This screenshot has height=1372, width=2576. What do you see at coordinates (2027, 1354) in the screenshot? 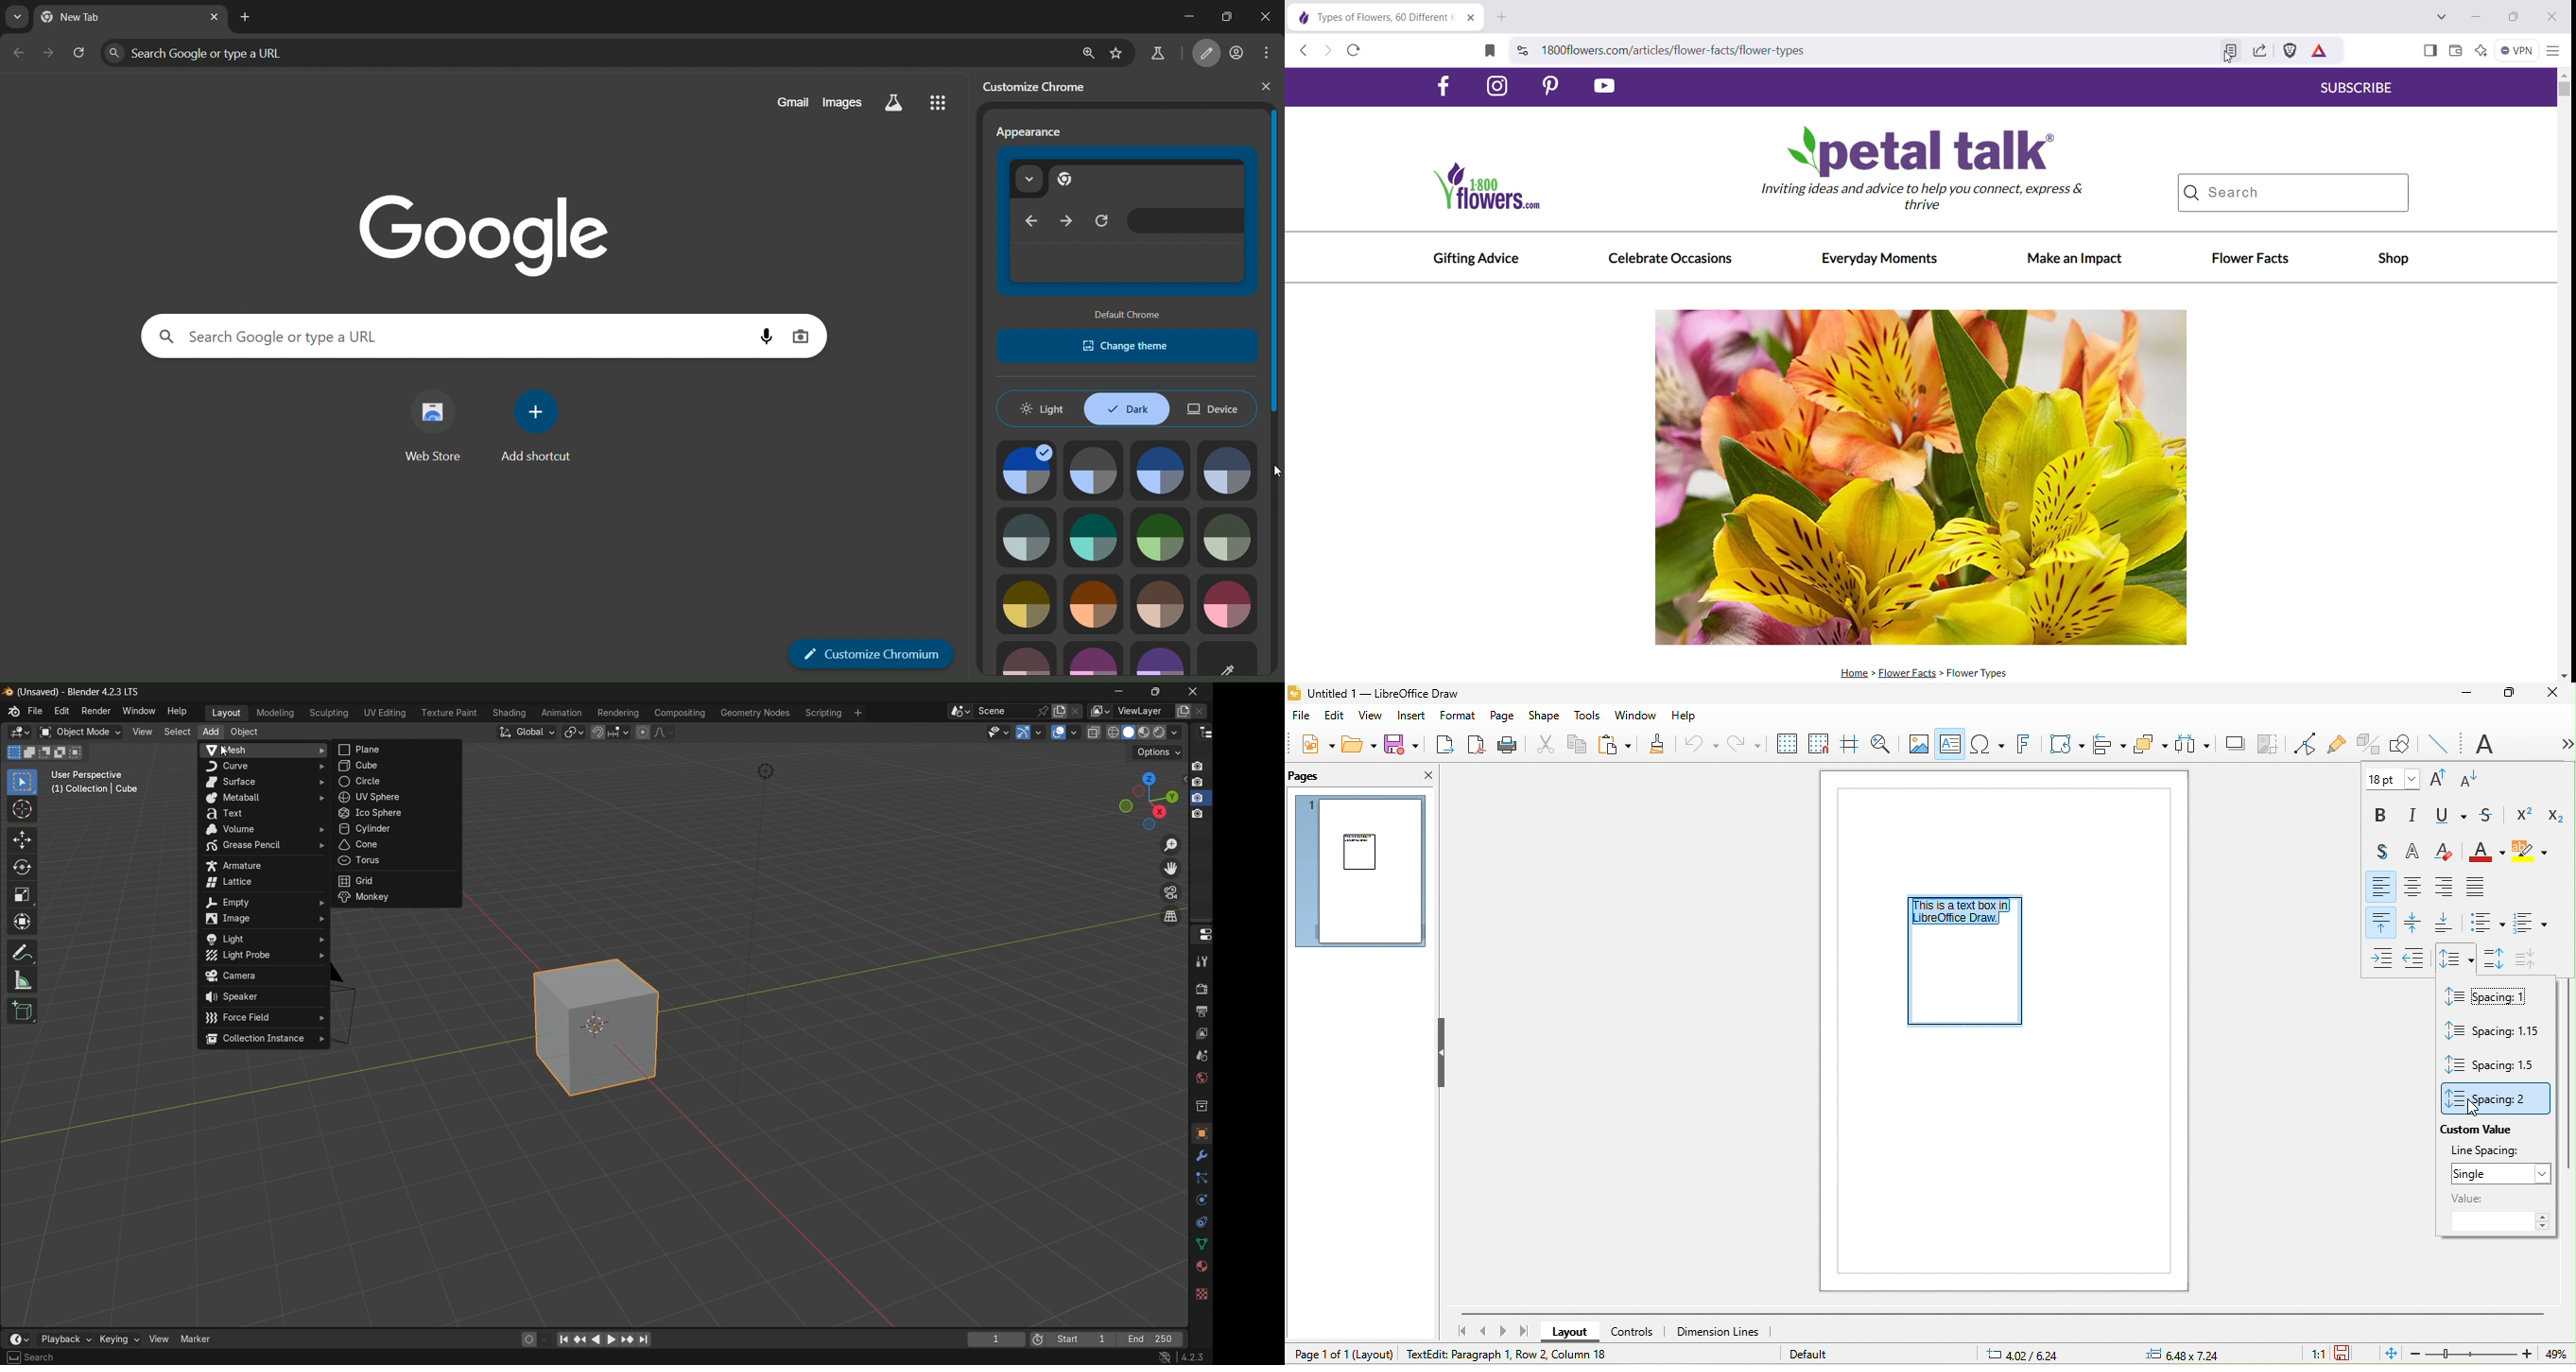
I see `6.18/7.42` at bounding box center [2027, 1354].